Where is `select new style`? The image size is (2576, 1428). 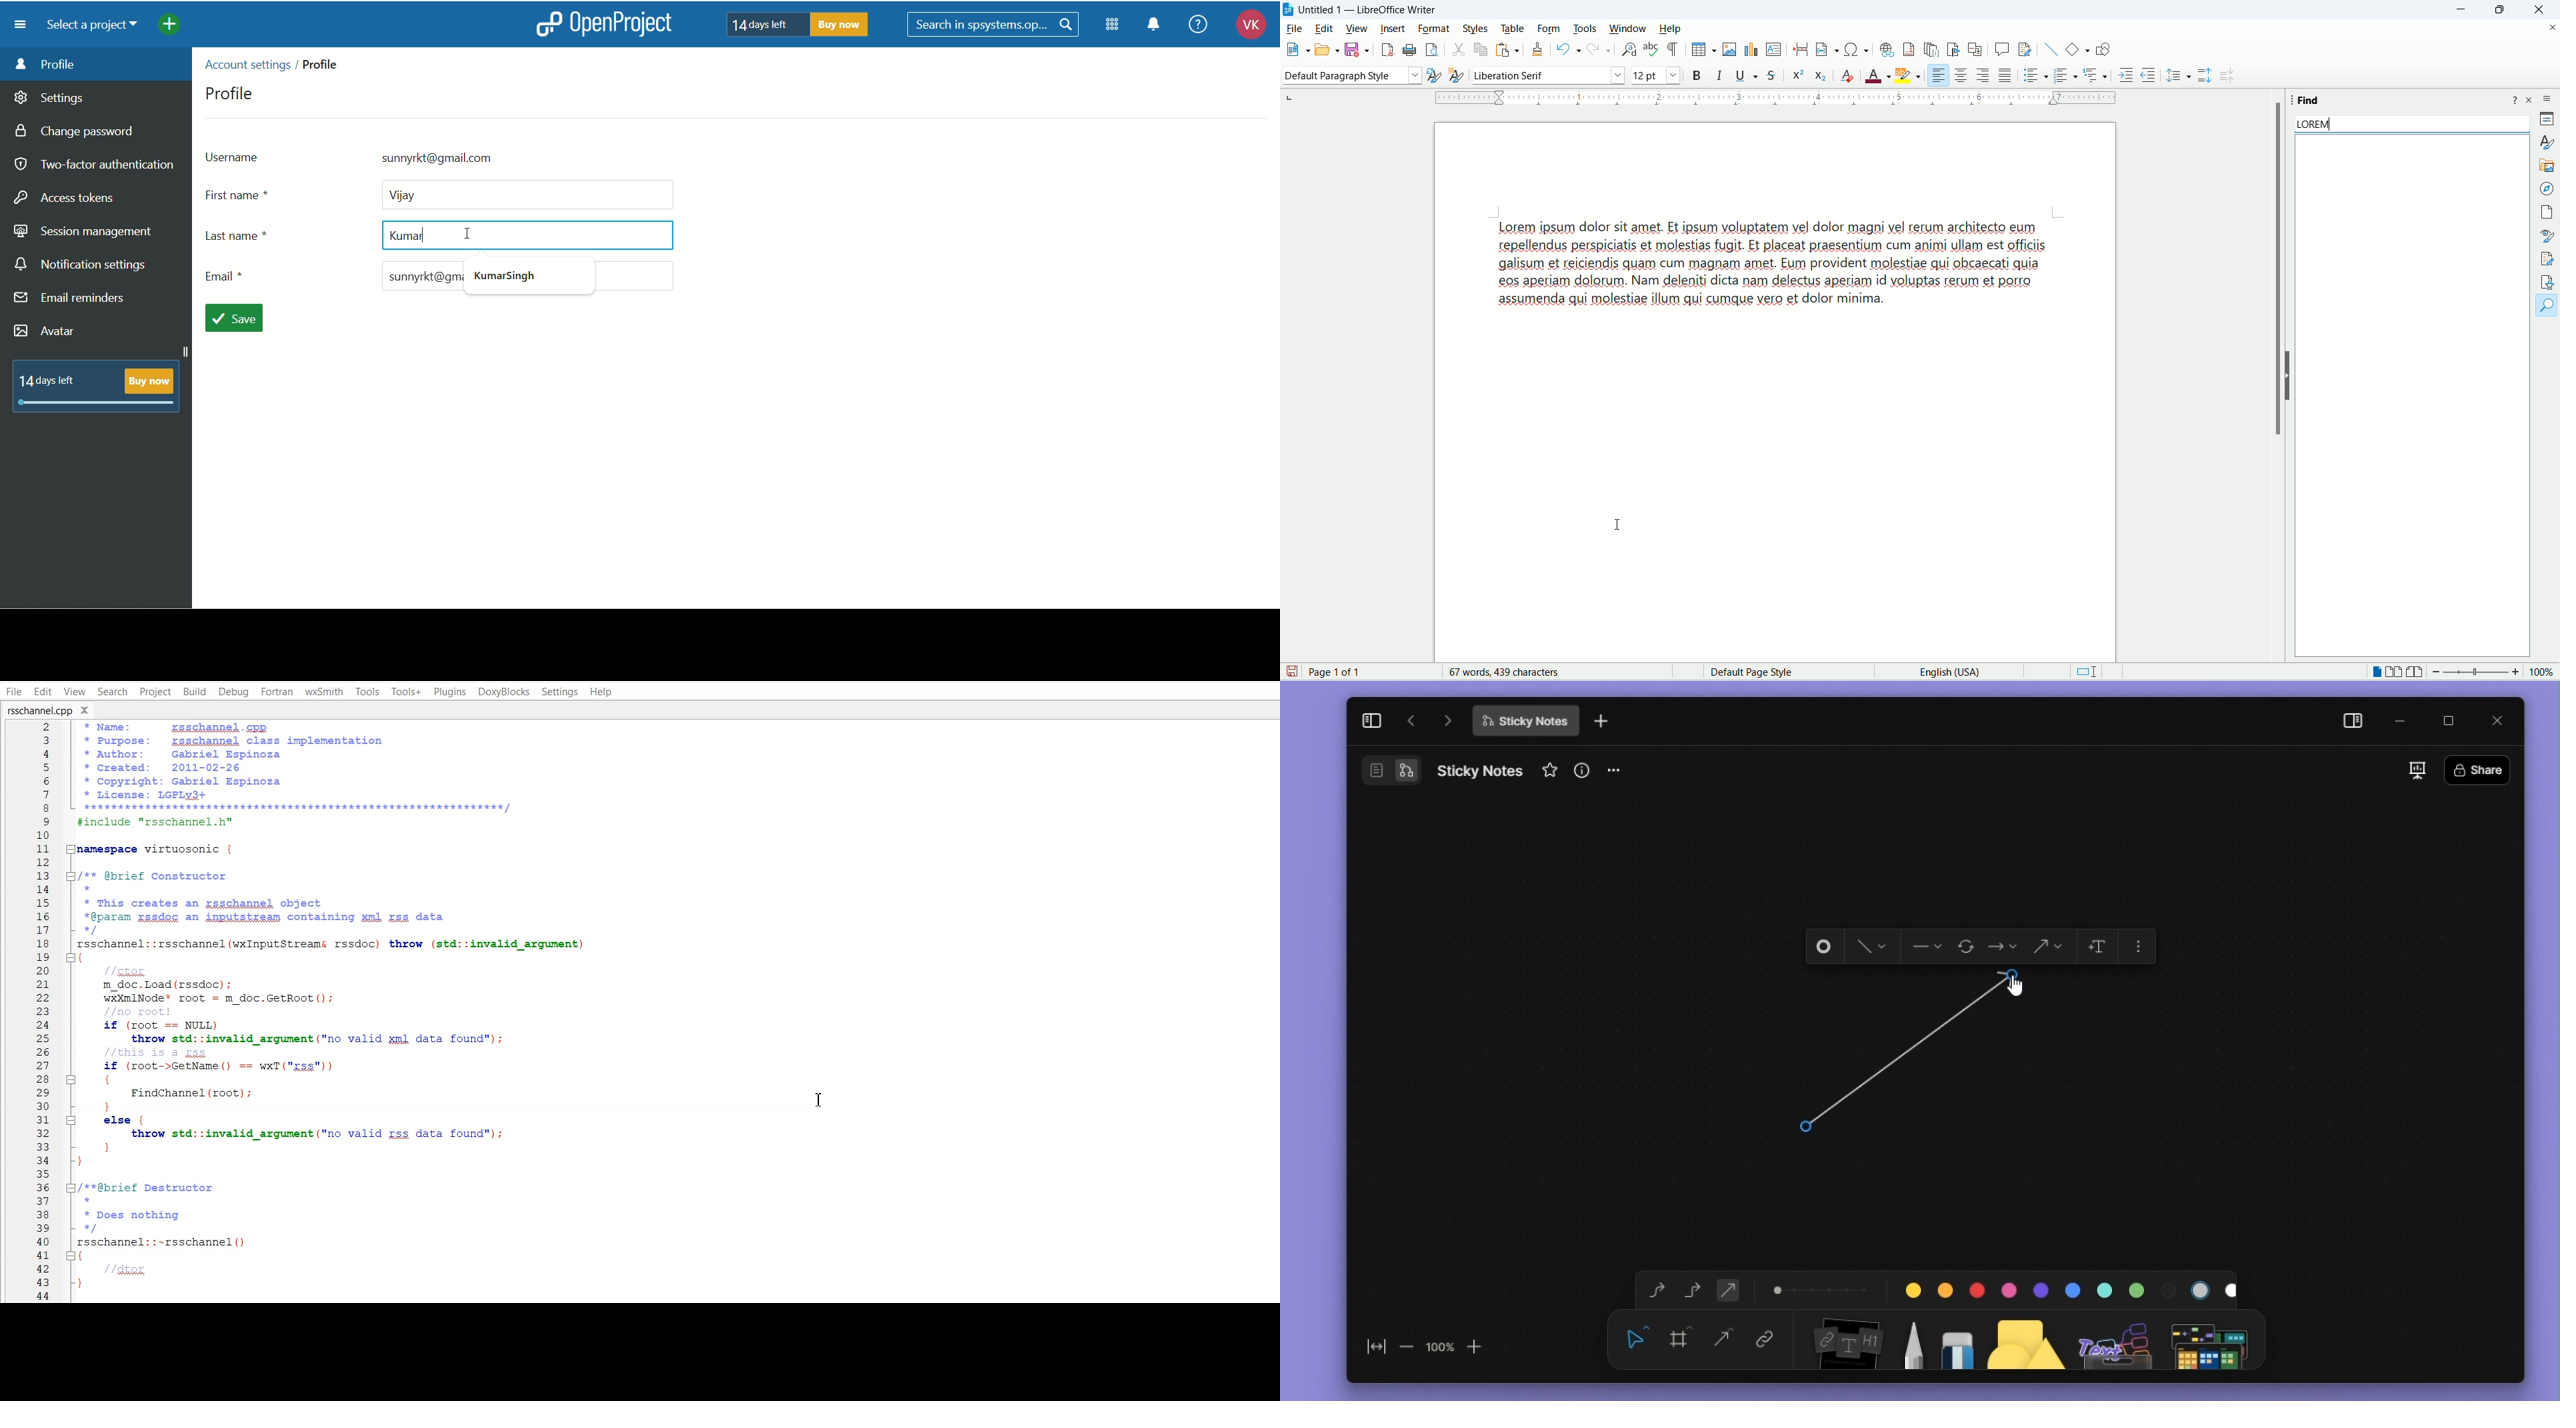 select new style is located at coordinates (1455, 74).